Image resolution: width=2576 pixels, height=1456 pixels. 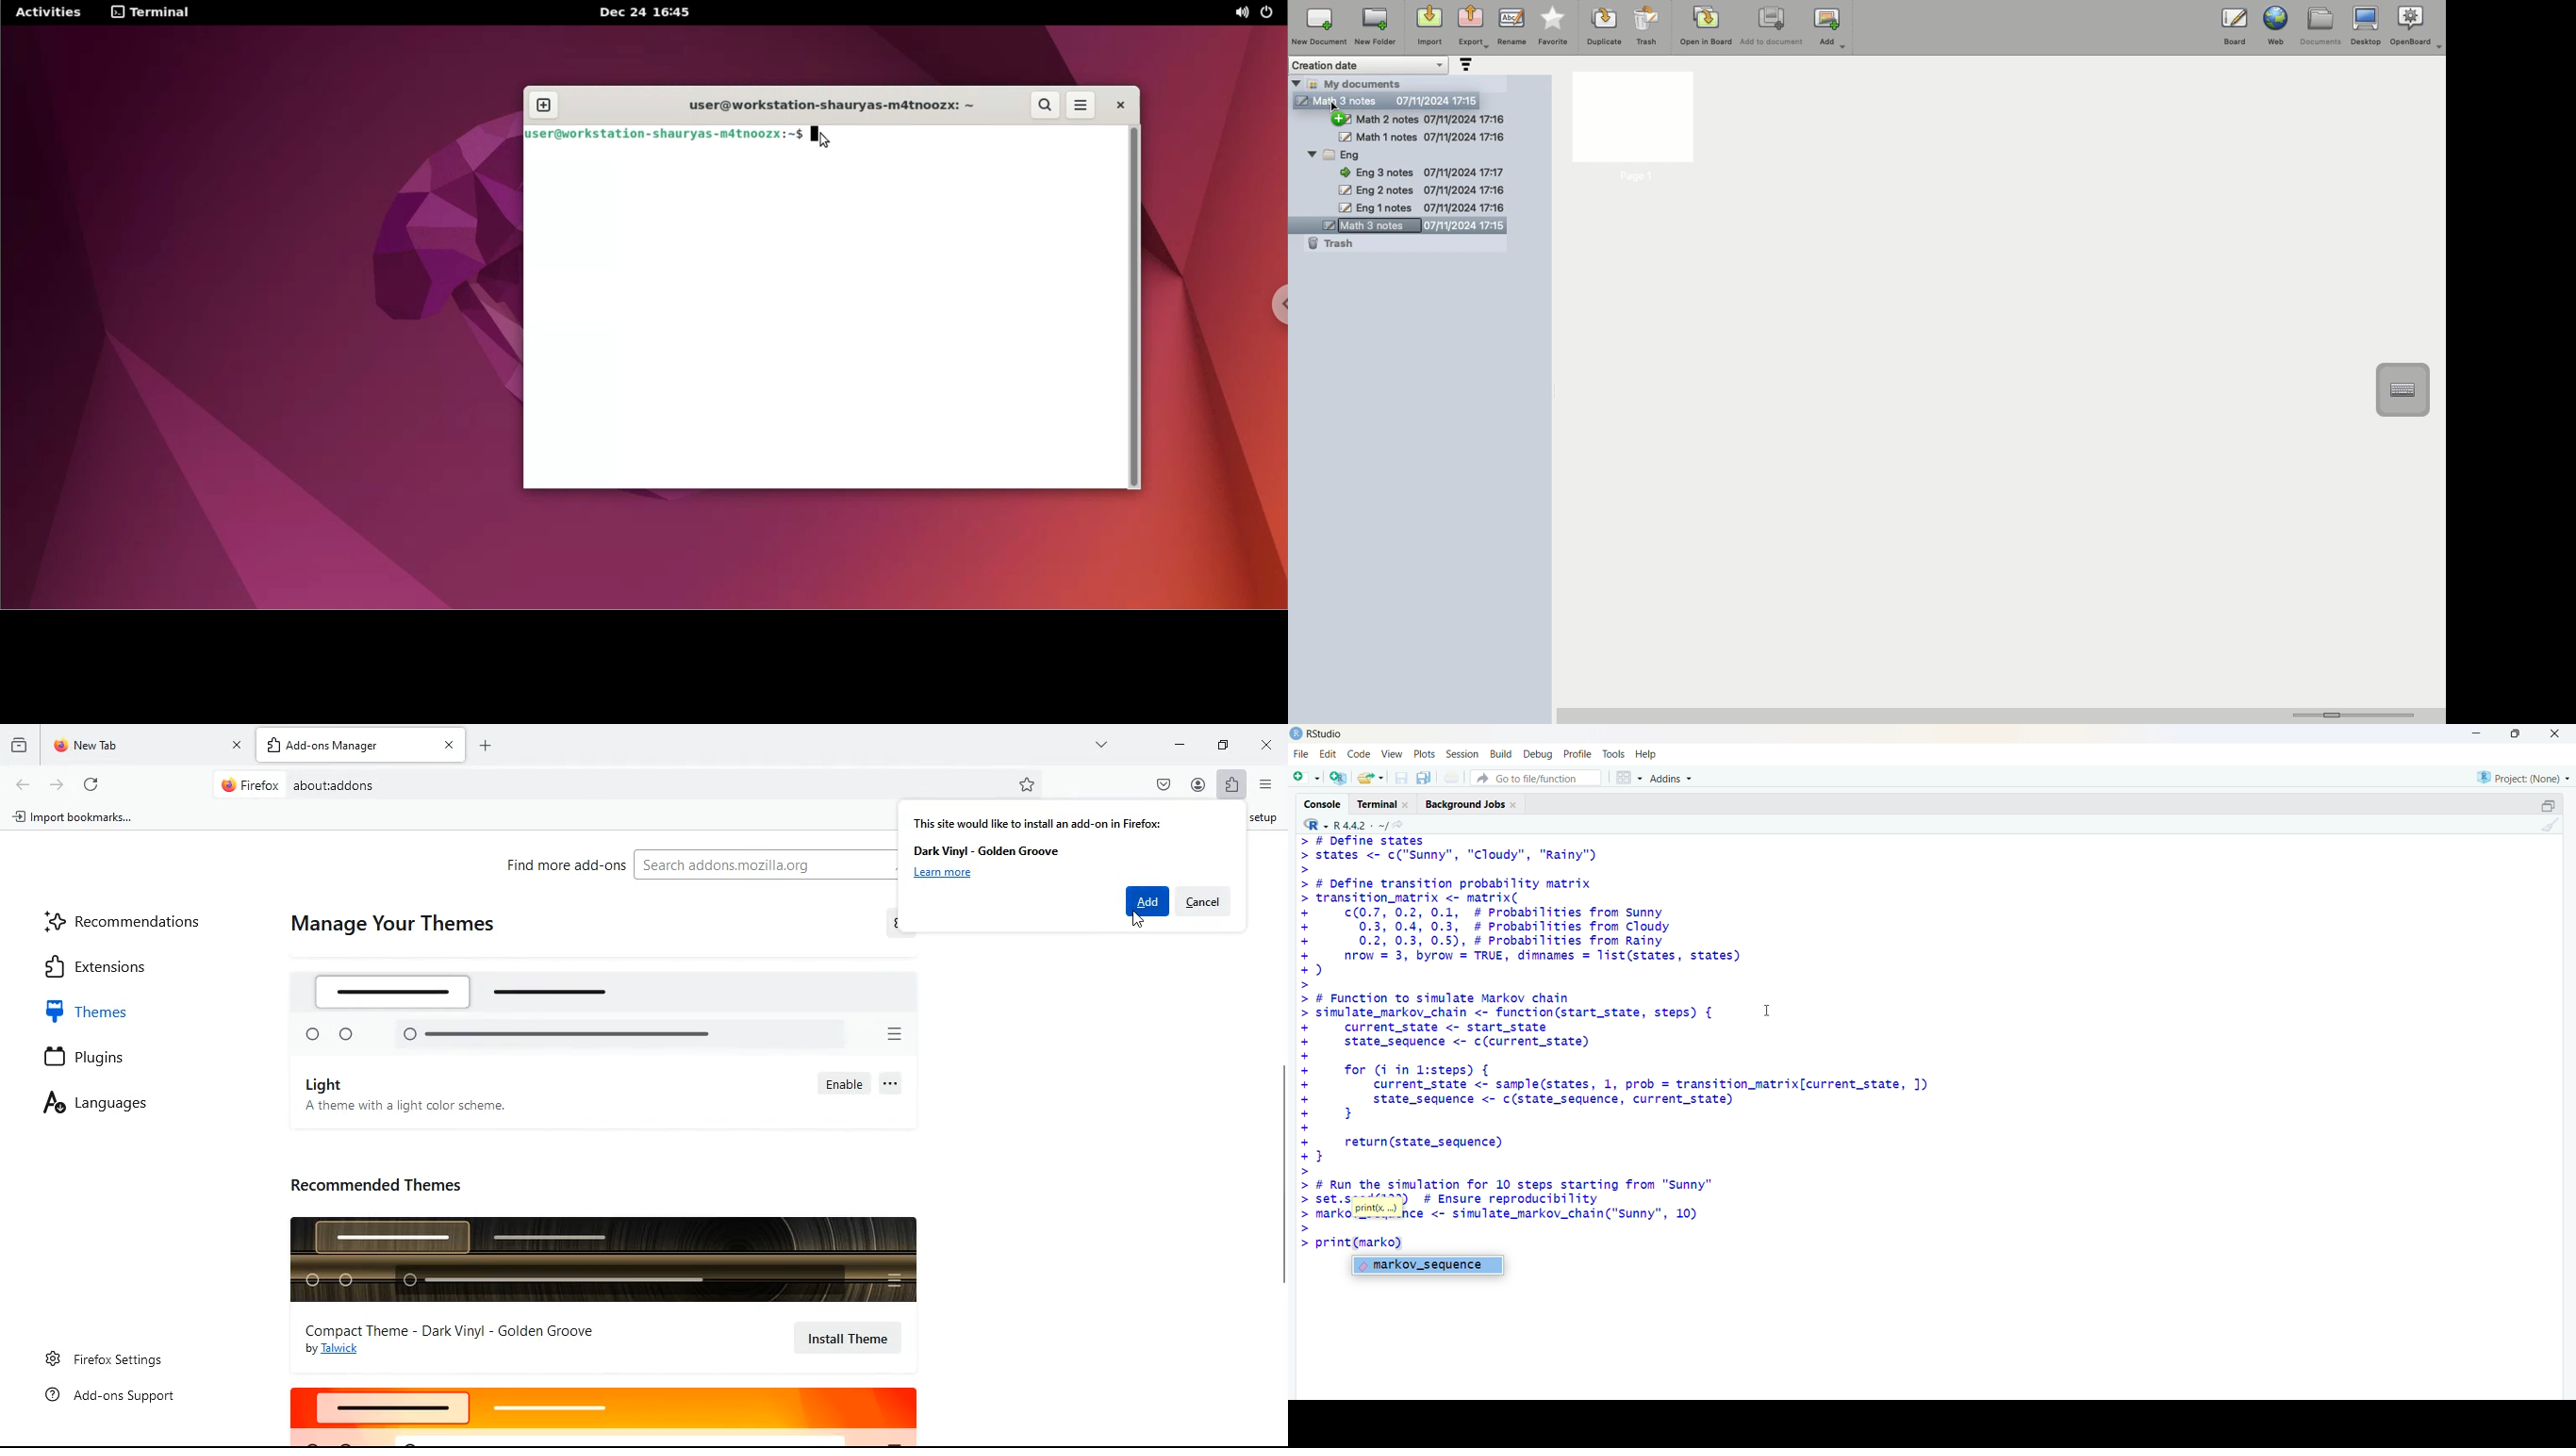 I want to click on create a project, so click(x=1337, y=778).